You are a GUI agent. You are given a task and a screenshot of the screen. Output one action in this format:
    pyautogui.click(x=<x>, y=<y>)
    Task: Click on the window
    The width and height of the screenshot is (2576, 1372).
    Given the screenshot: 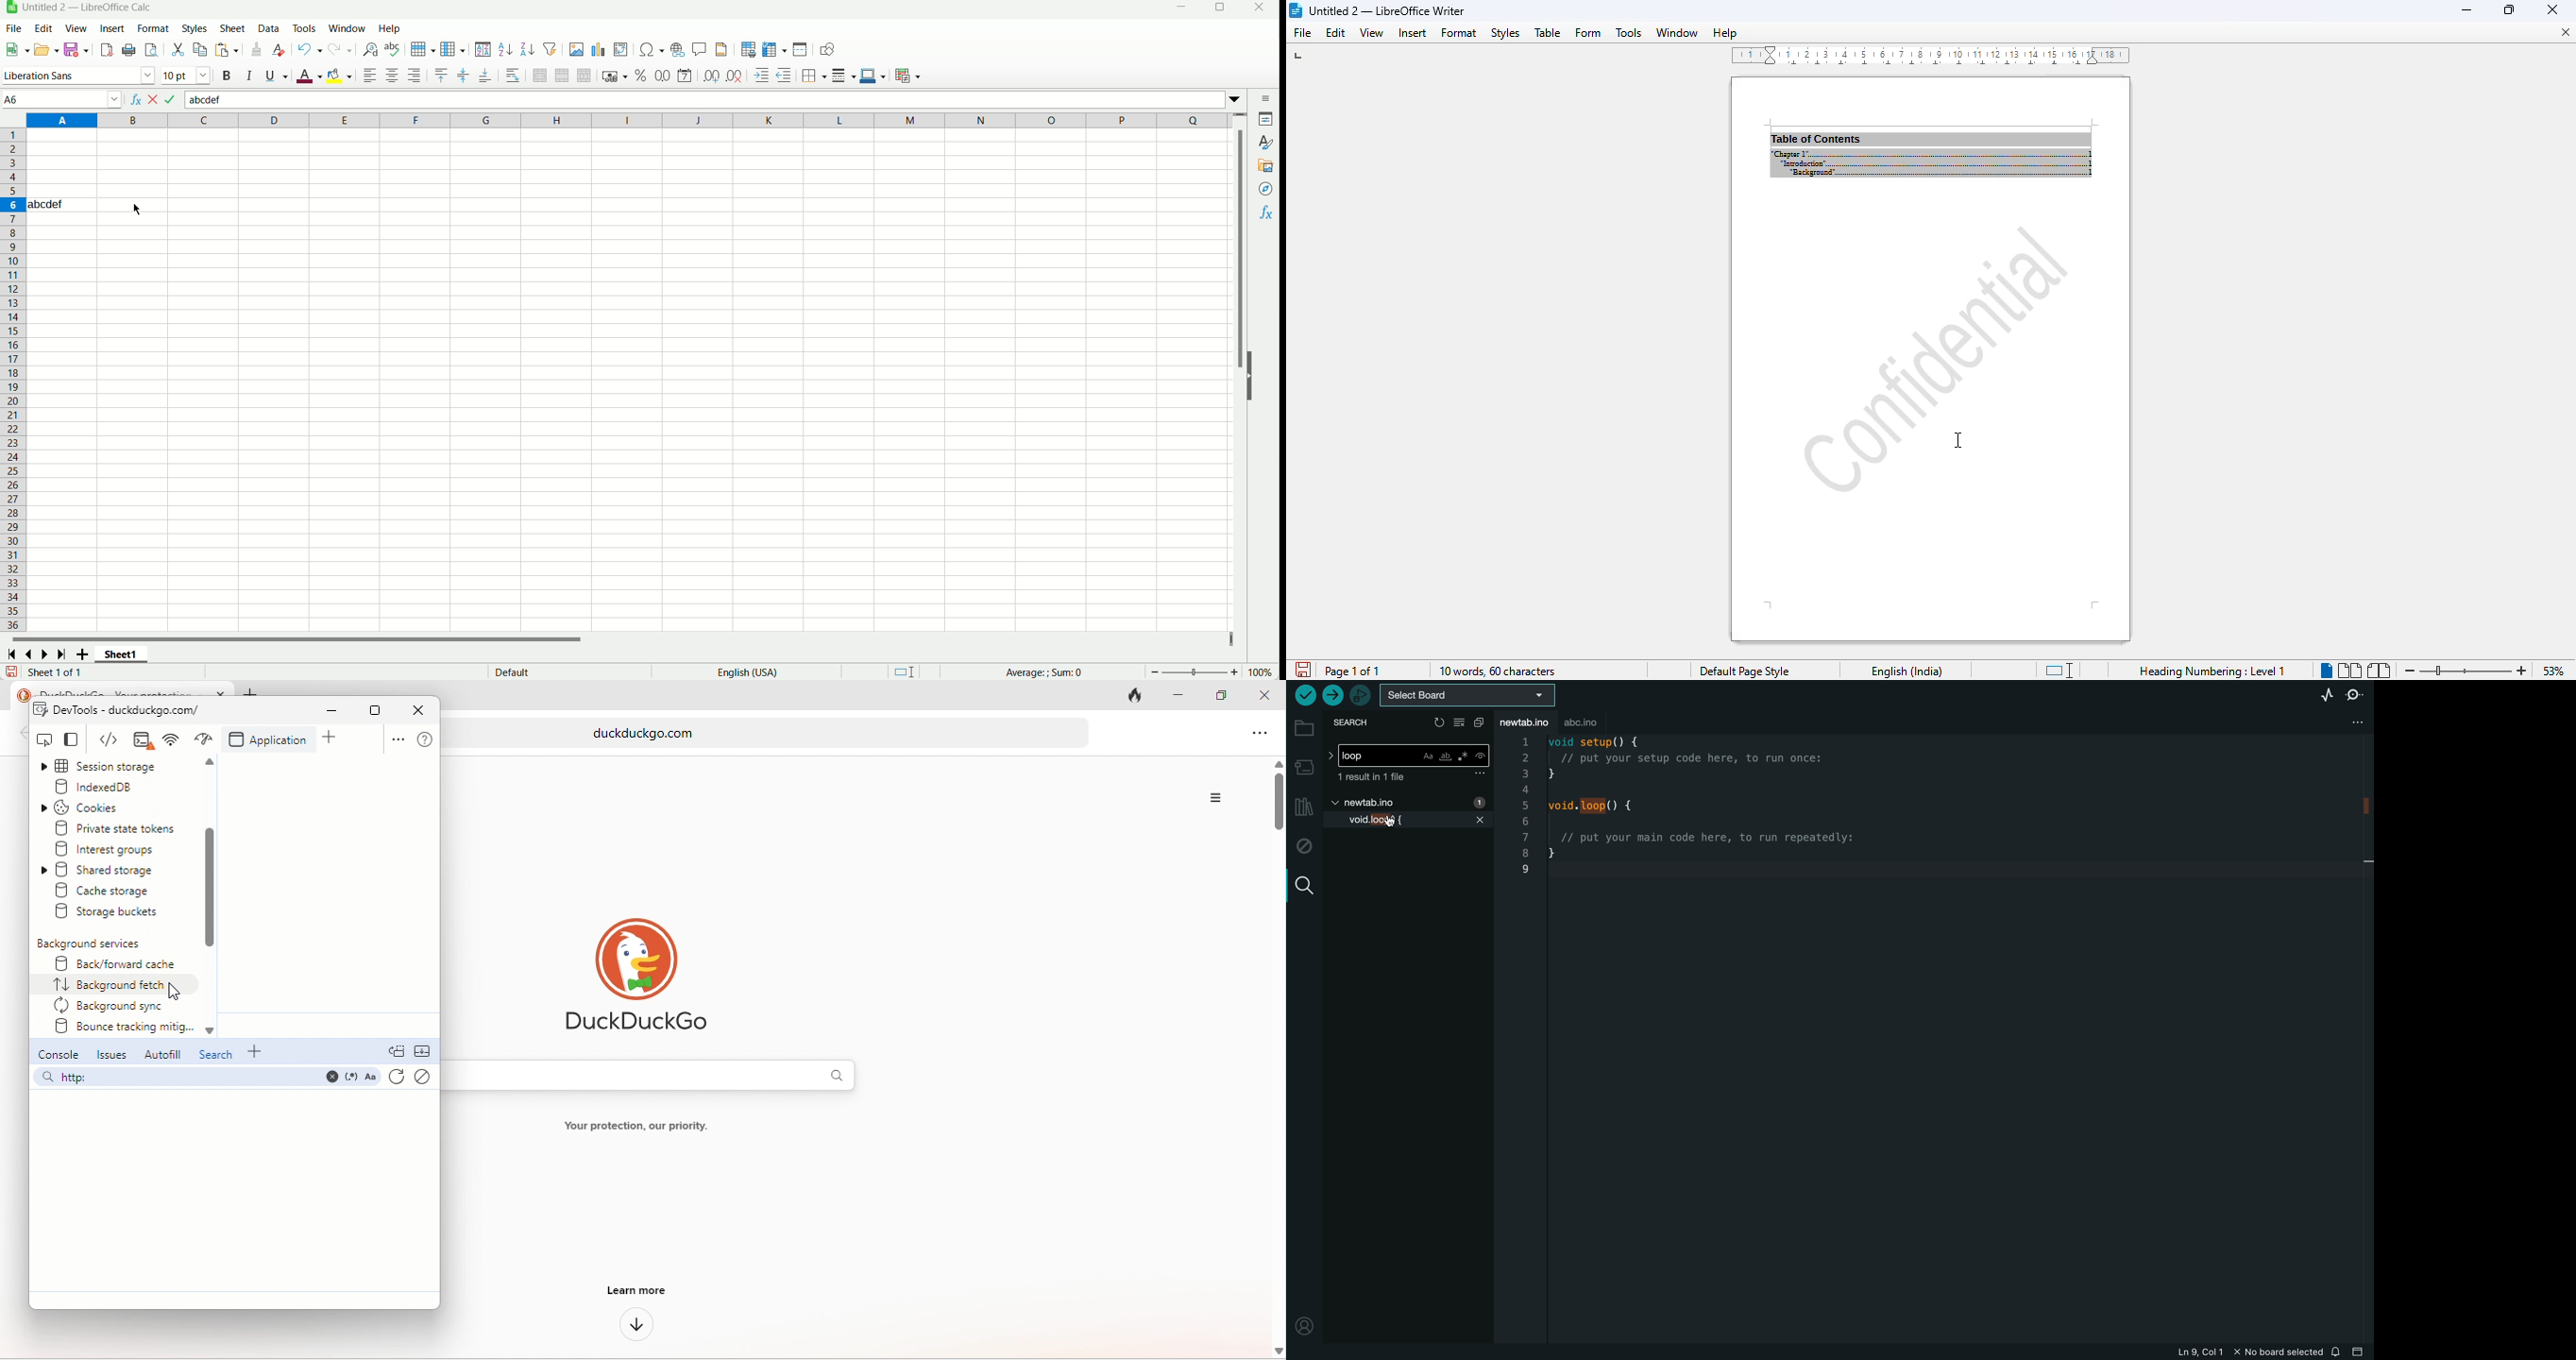 What is the action you would take?
    pyautogui.click(x=1677, y=32)
    